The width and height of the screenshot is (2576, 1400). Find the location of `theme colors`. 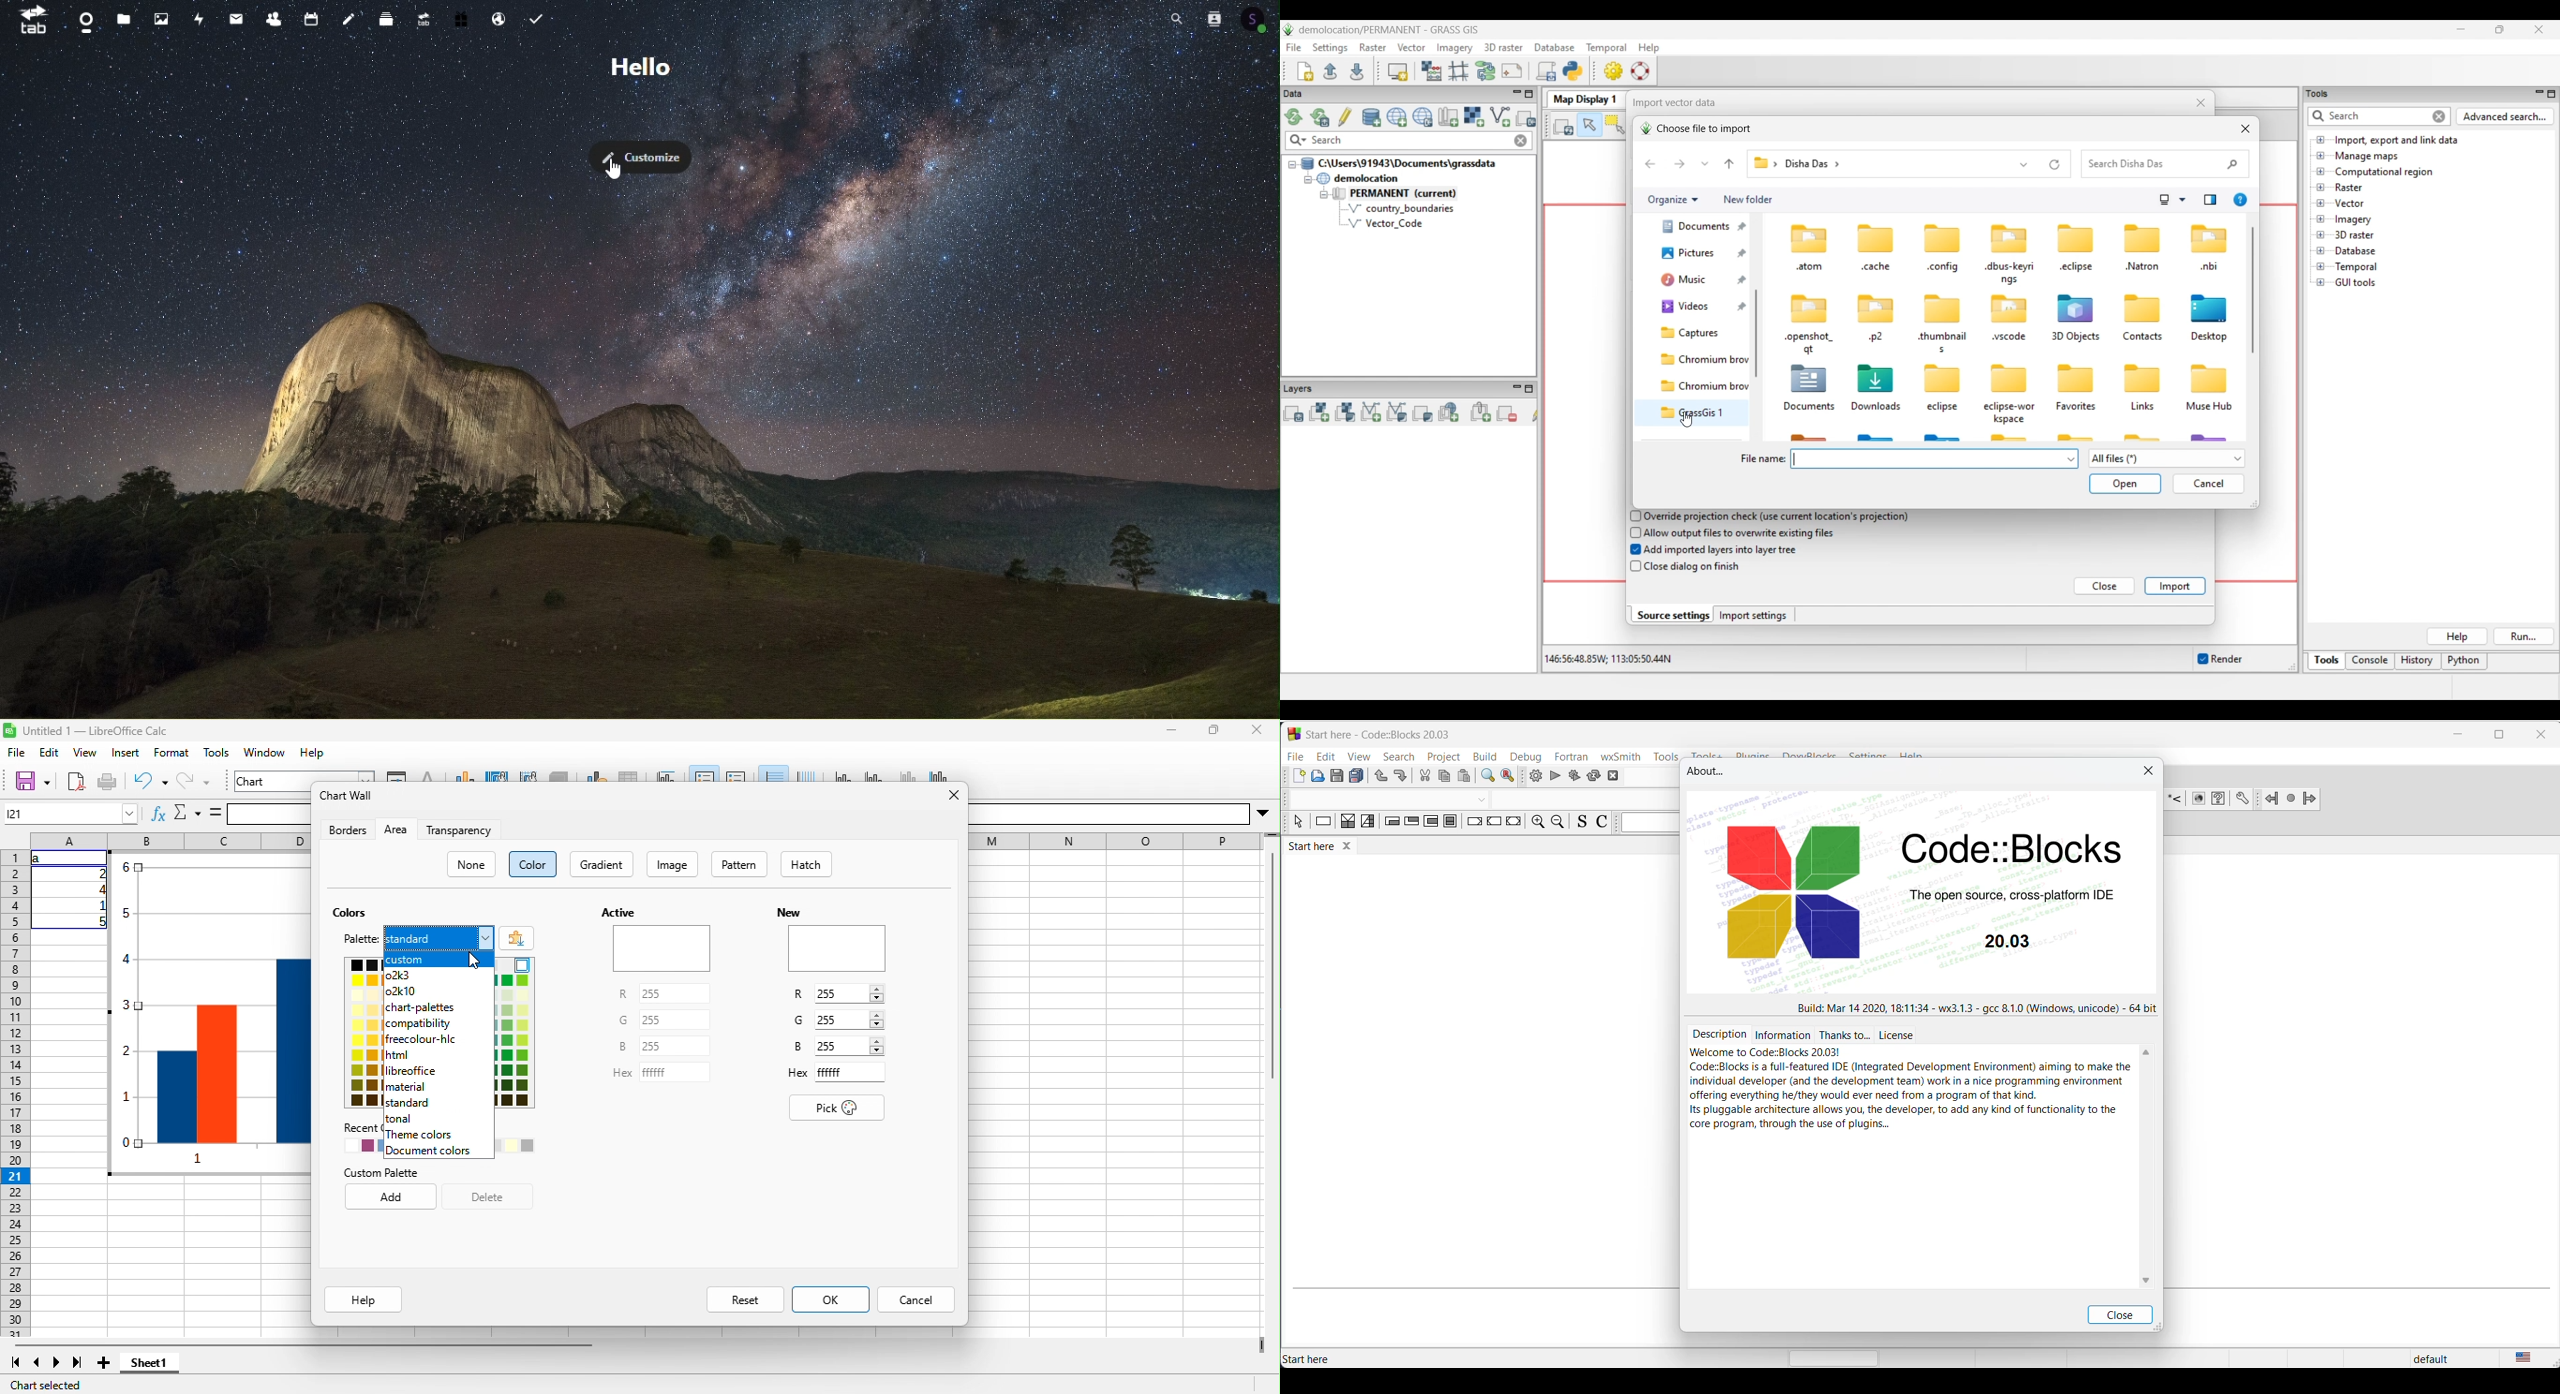

theme colors is located at coordinates (439, 1134).